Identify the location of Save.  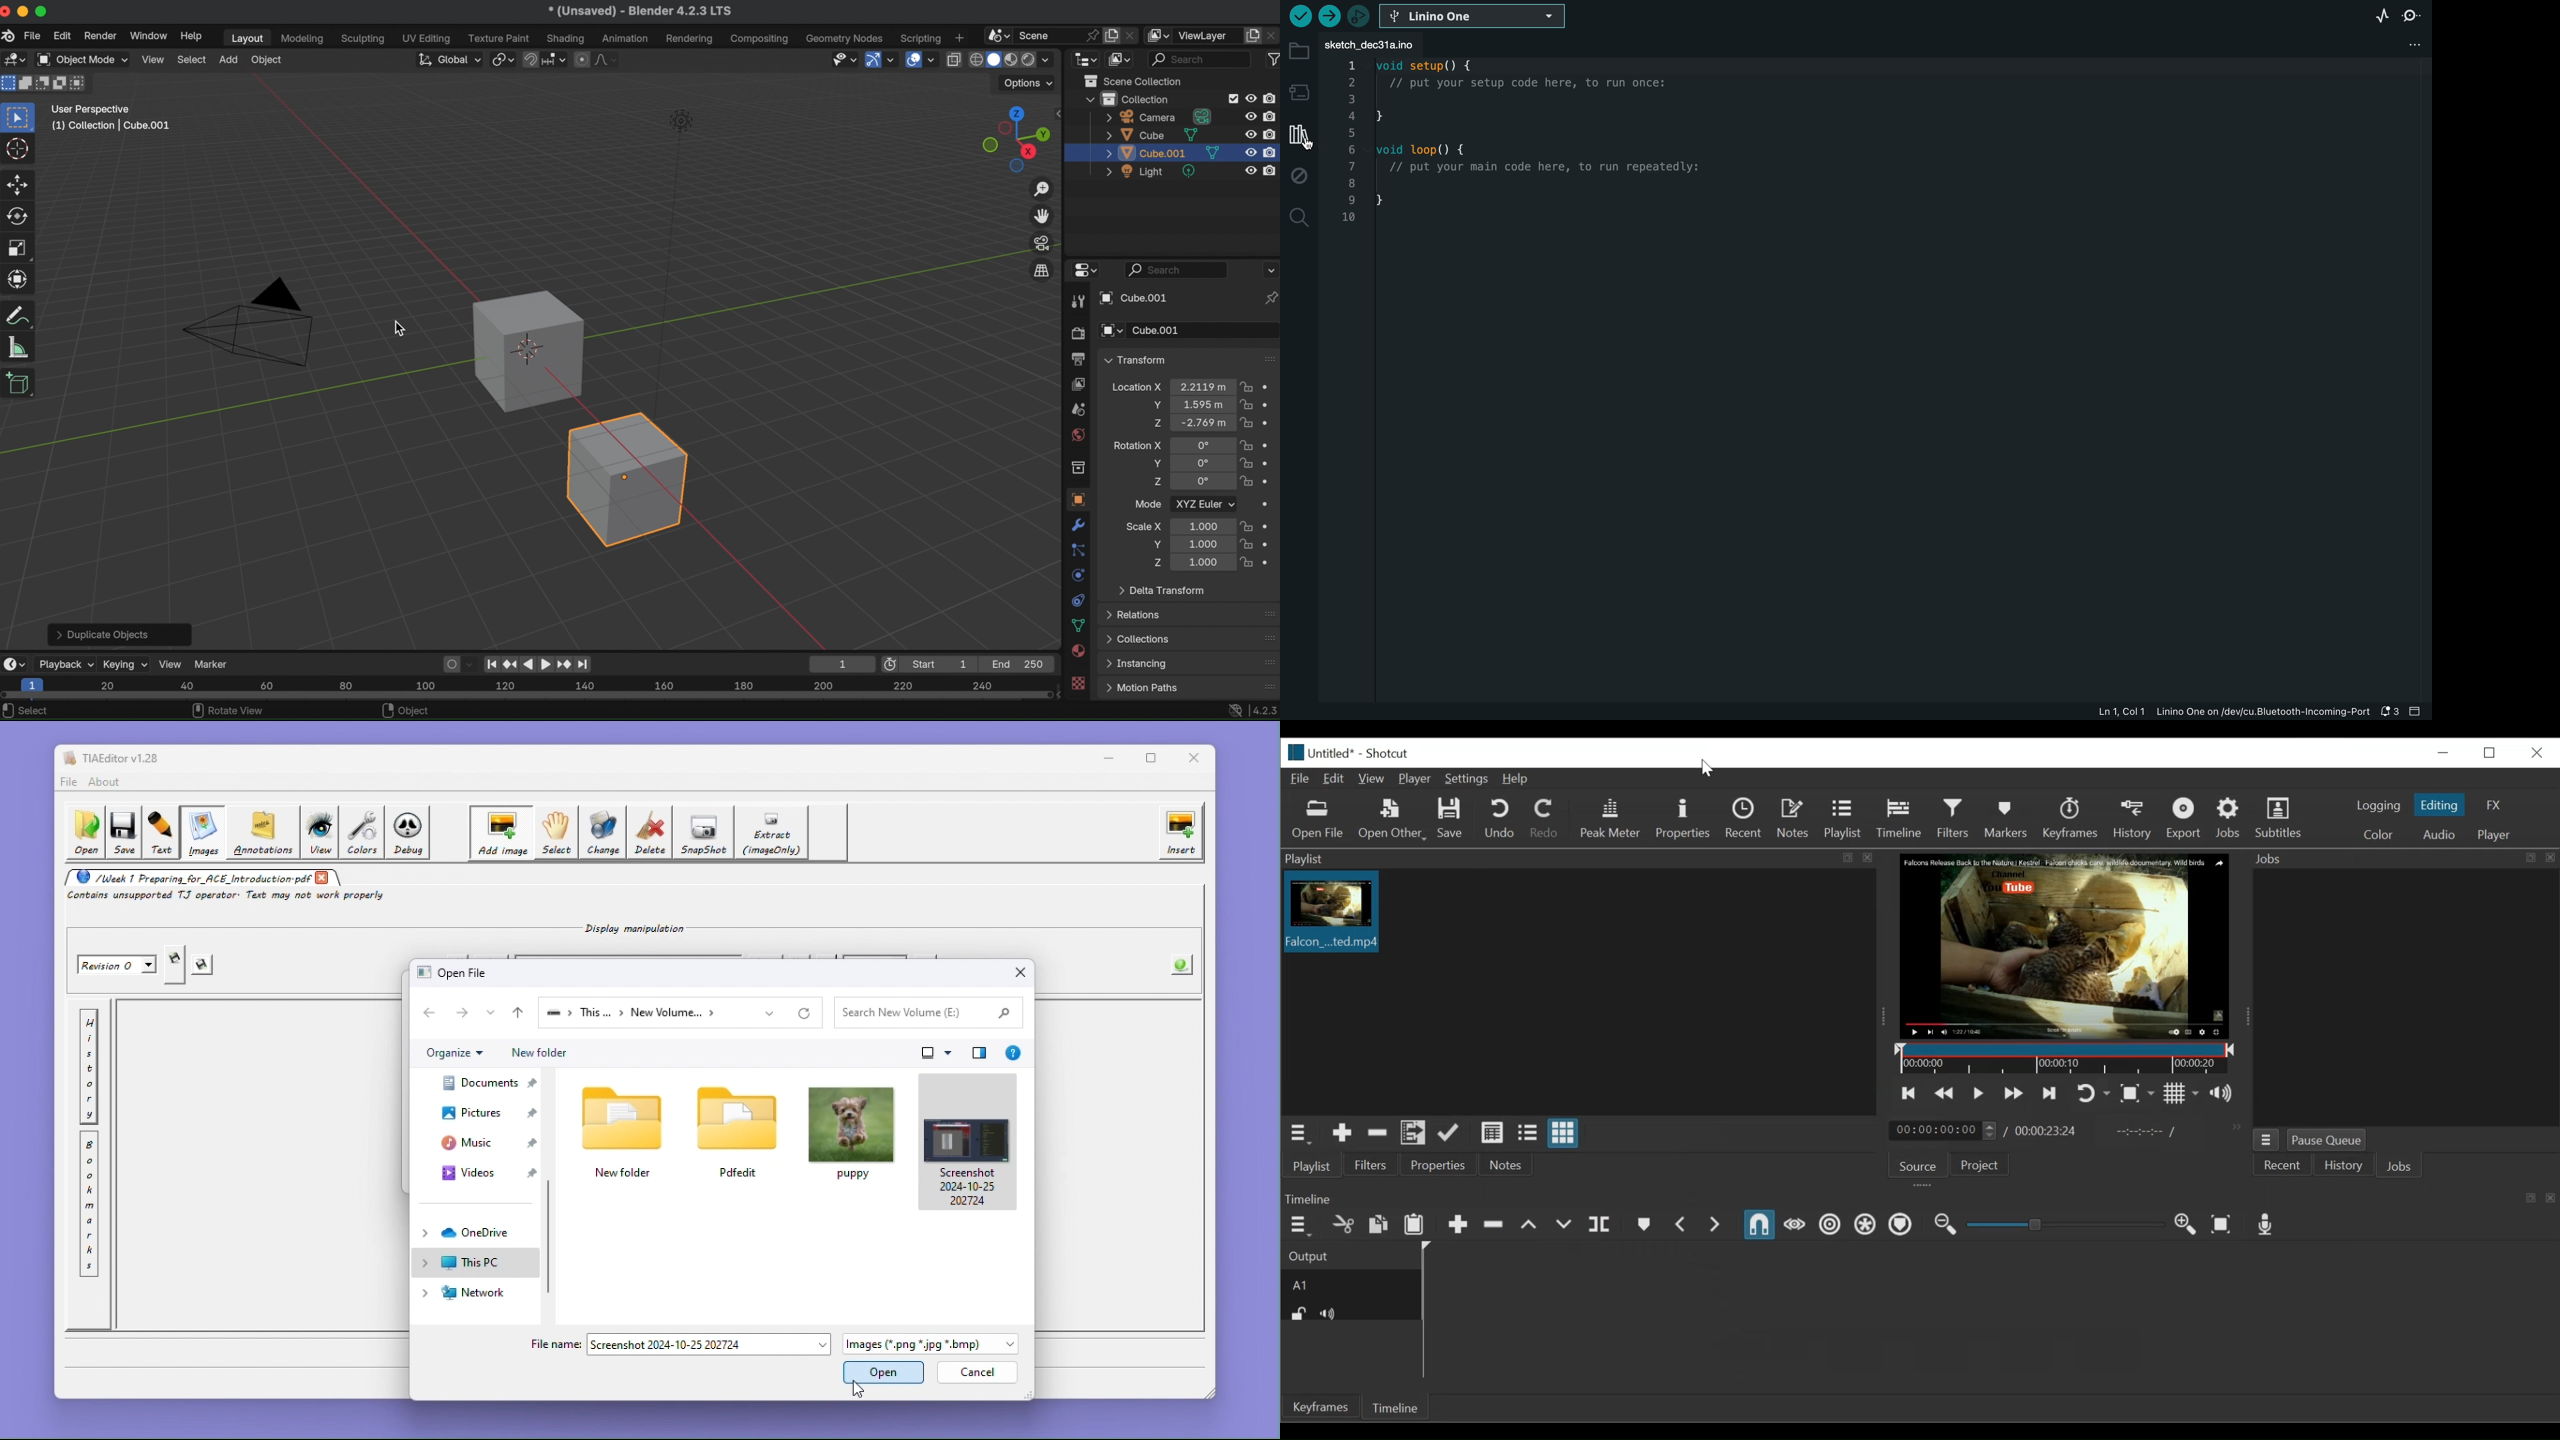
(1450, 819).